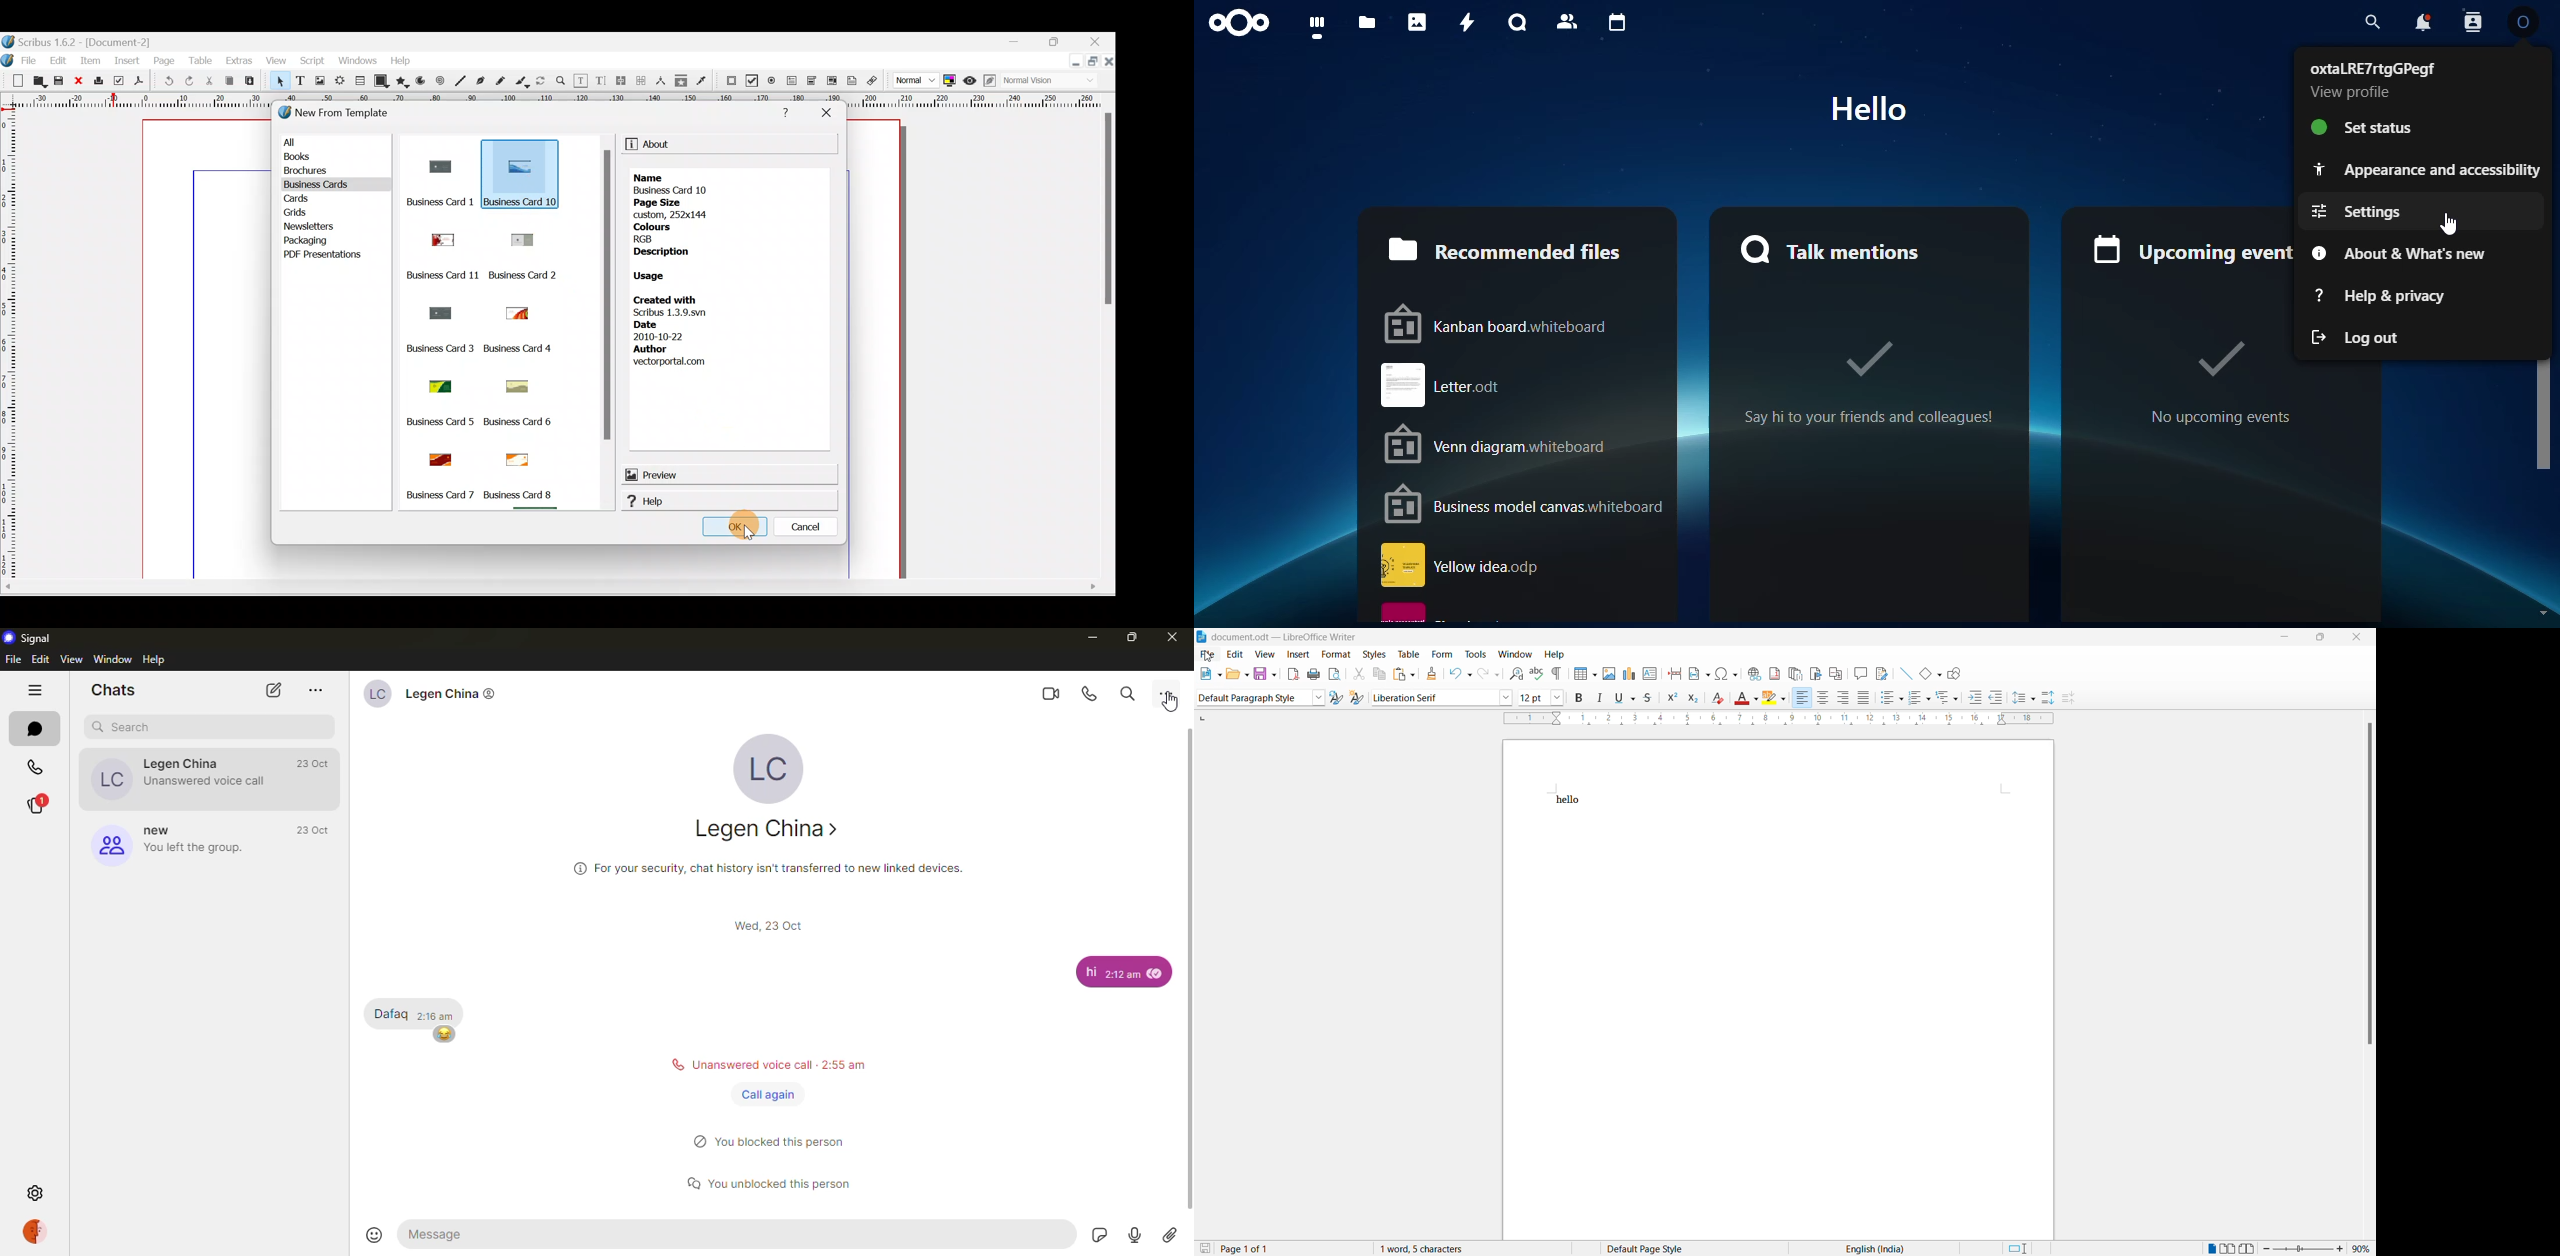  Describe the element at coordinates (729, 474) in the screenshot. I see `Preview` at that location.